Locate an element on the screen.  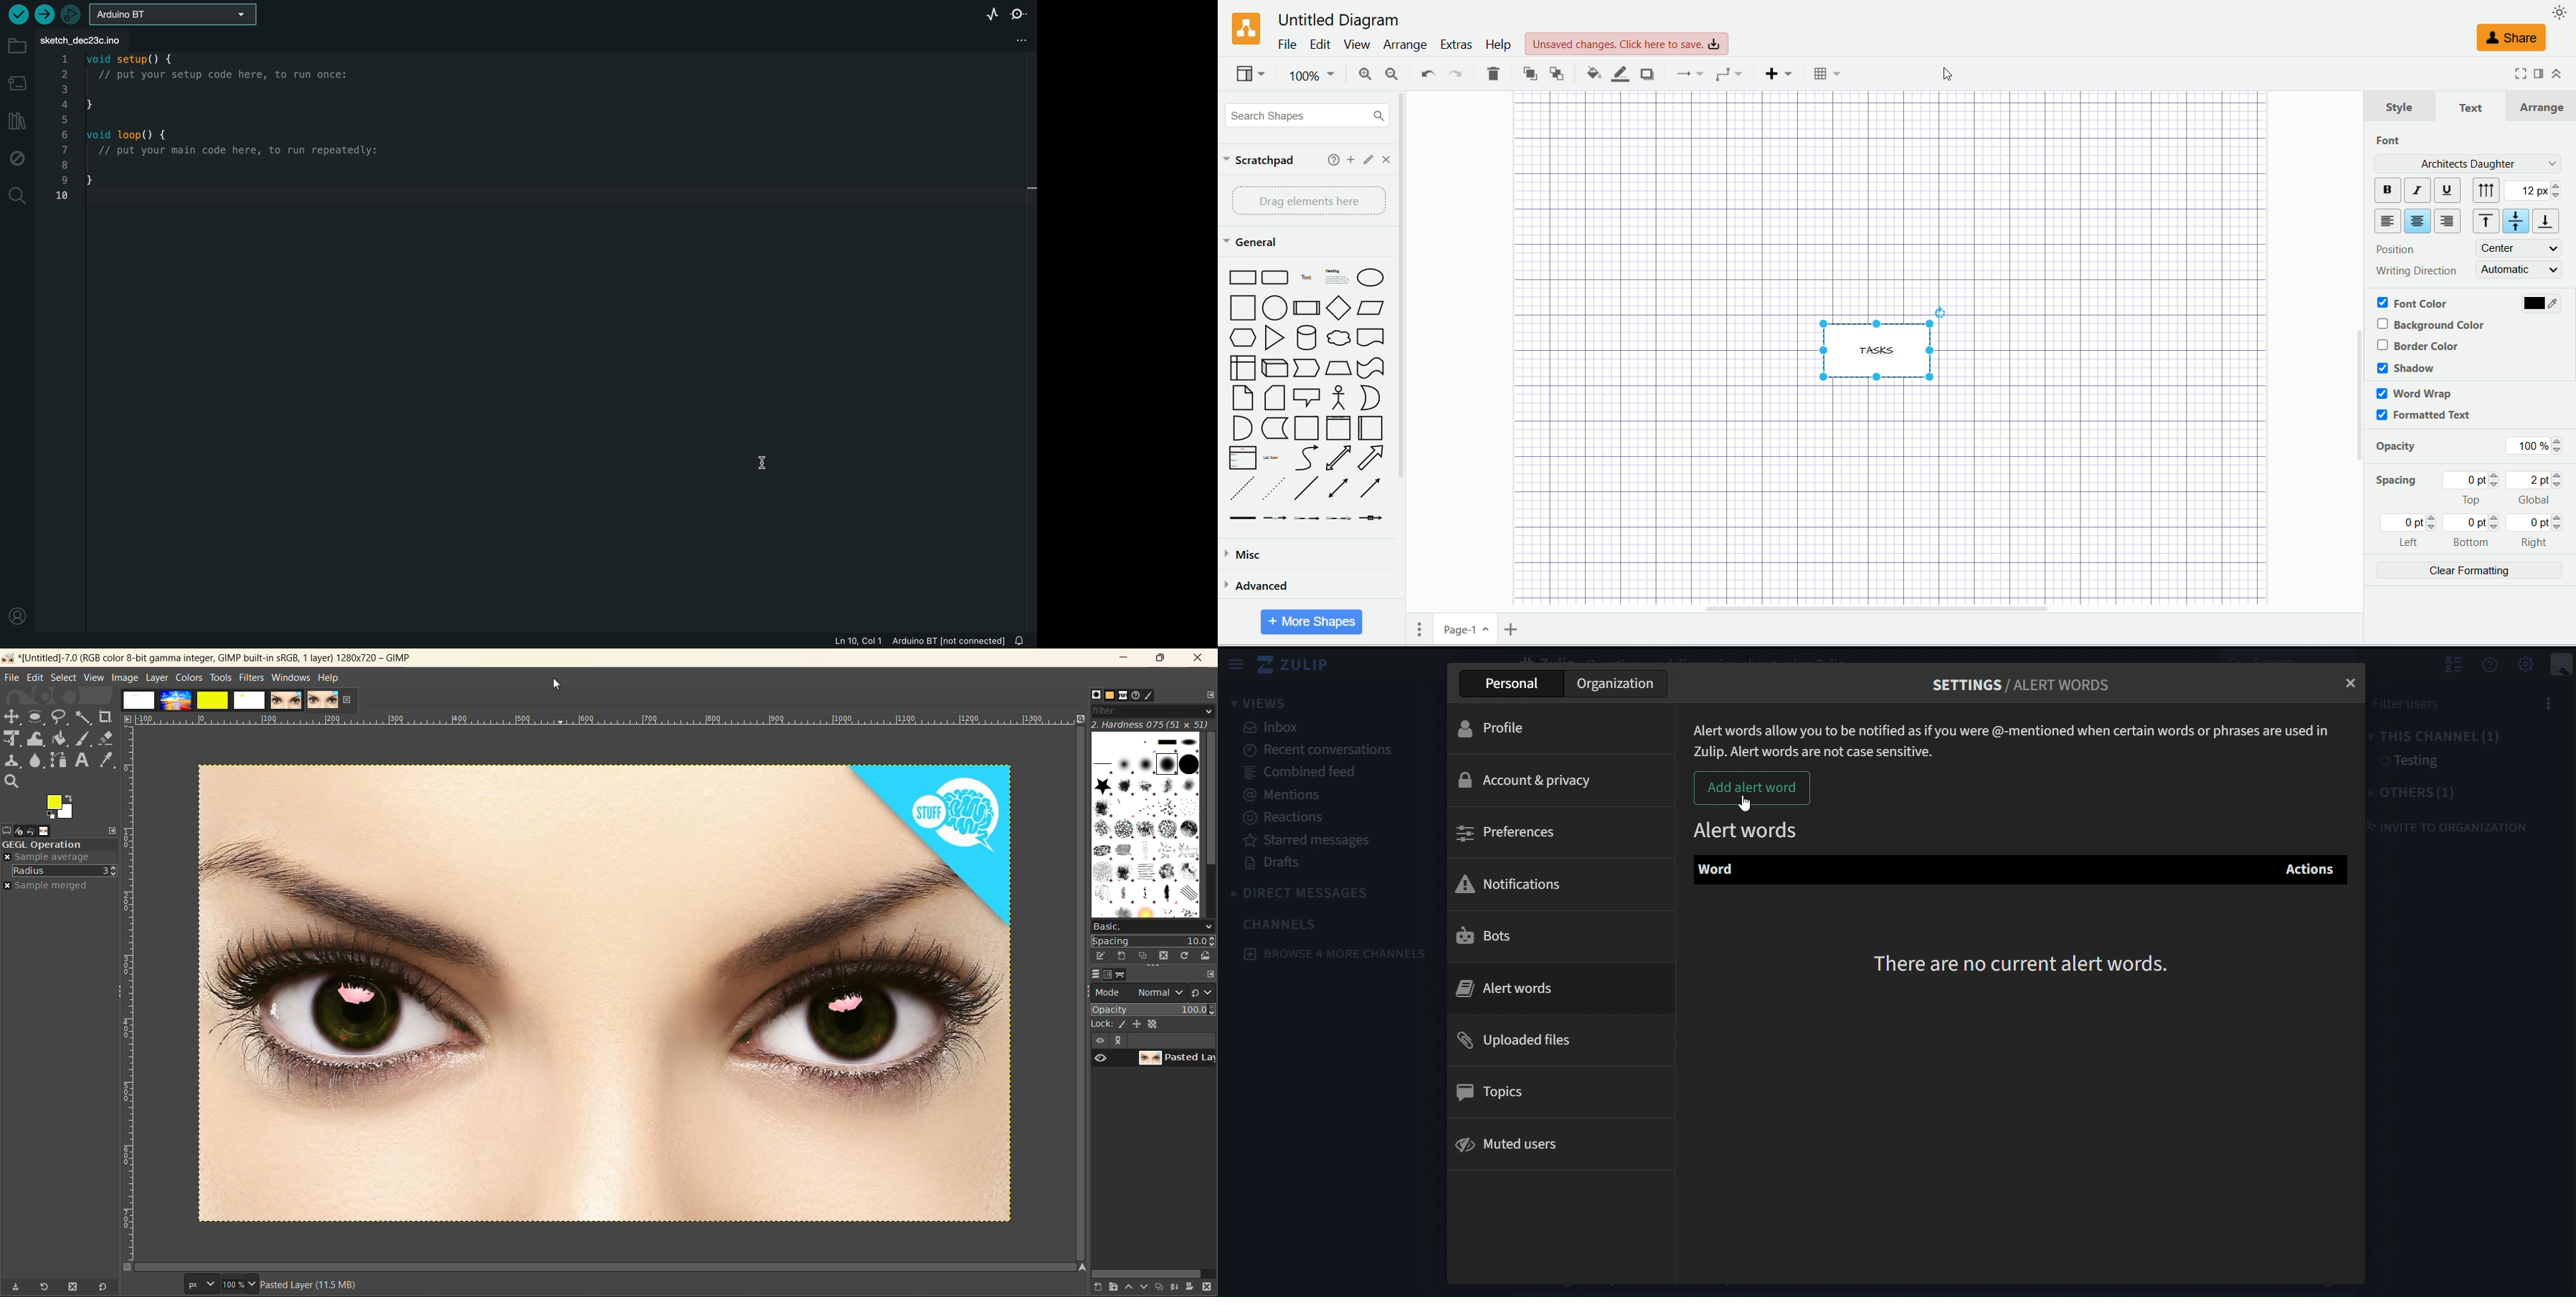
hide sidebar is located at coordinates (1236, 666).